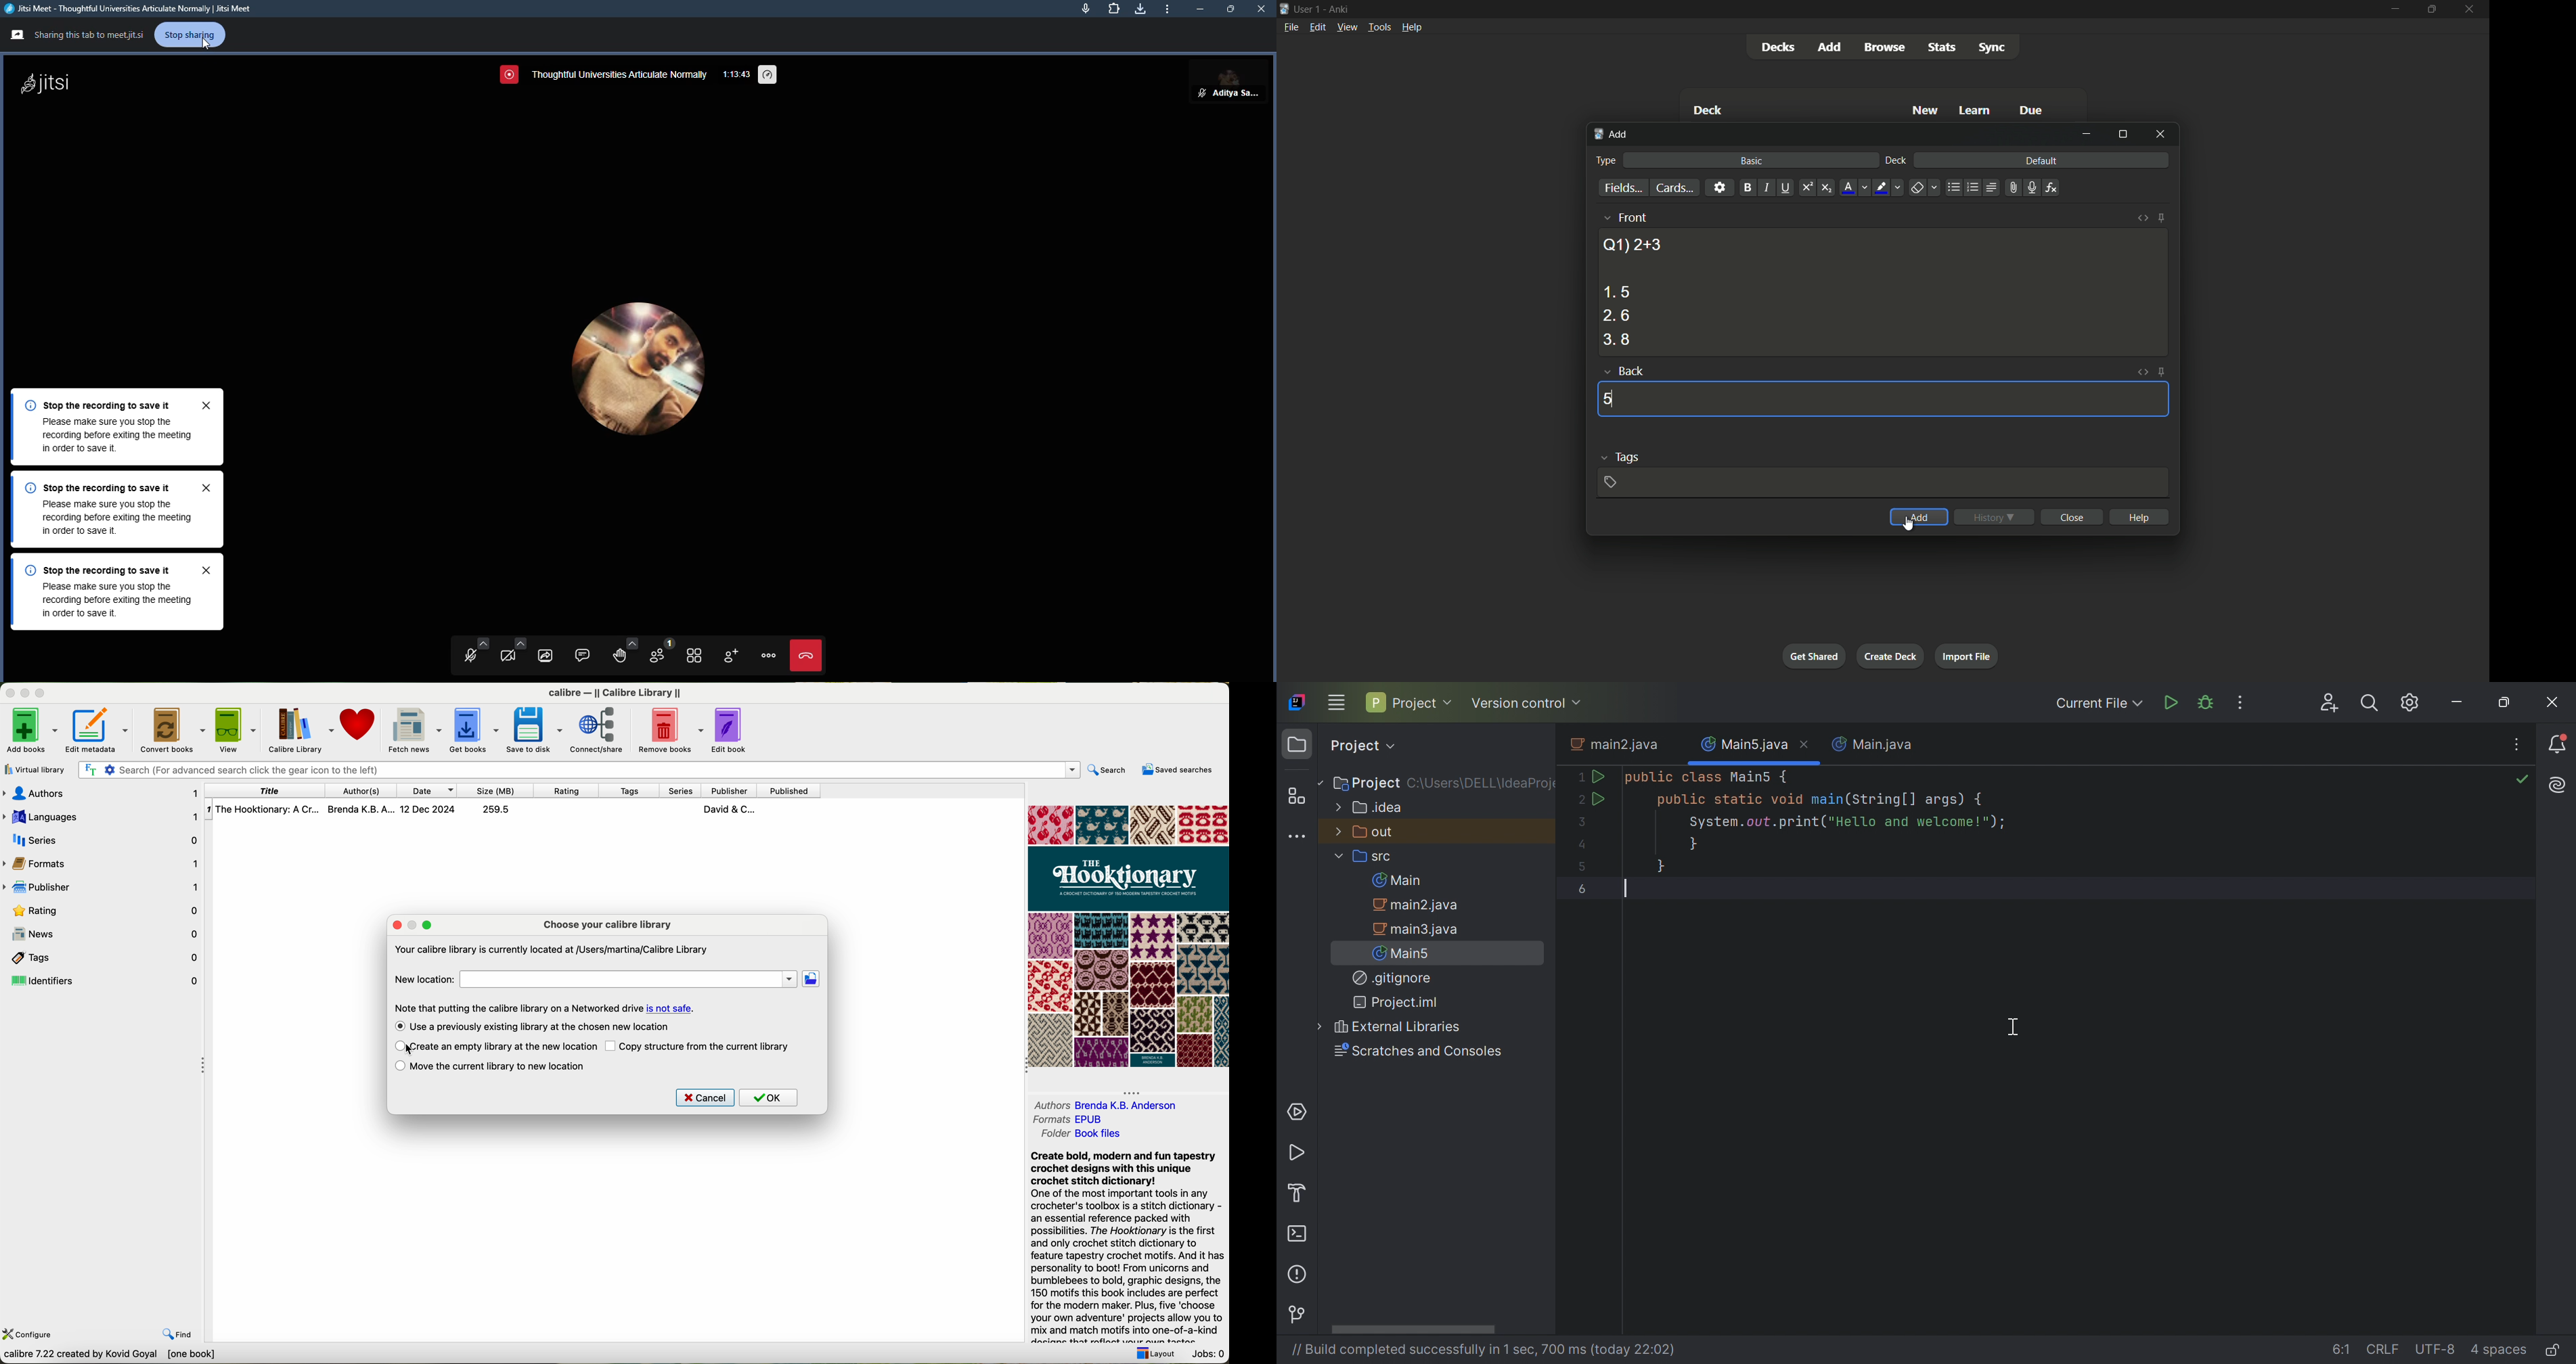 The width and height of the screenshot is (2576, 1372). Describe the element at coordinates (1826, 188) in the screenshot. I see `subscript` at that location.